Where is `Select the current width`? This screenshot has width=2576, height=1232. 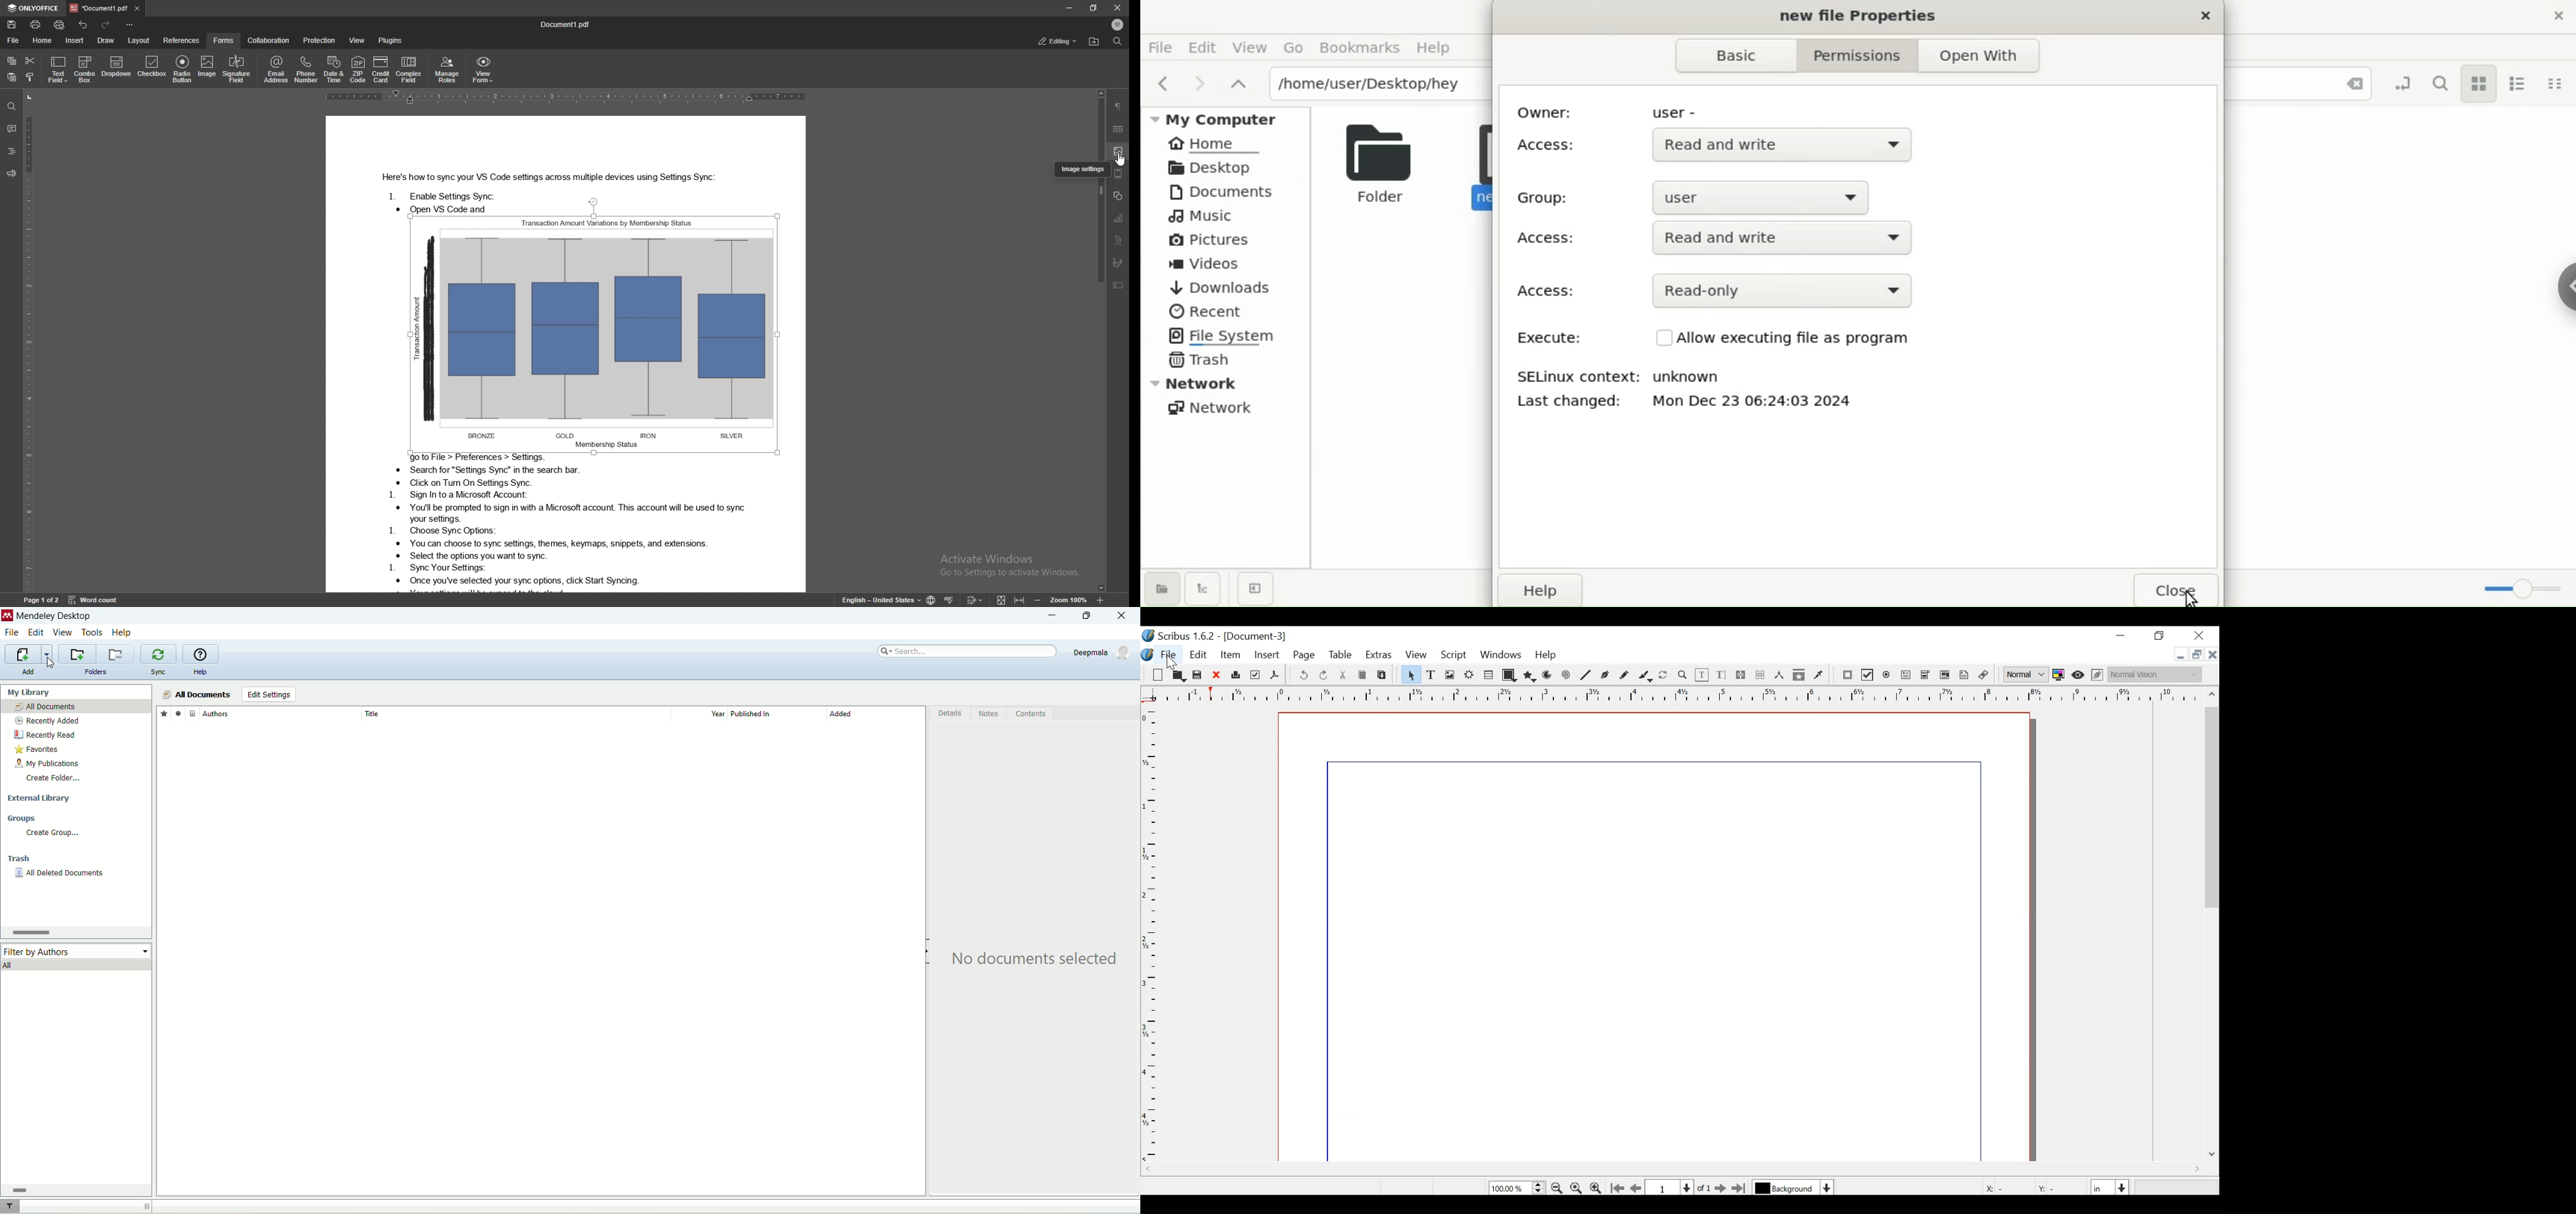 Select the current width is located at coordinates (2102, 1186).